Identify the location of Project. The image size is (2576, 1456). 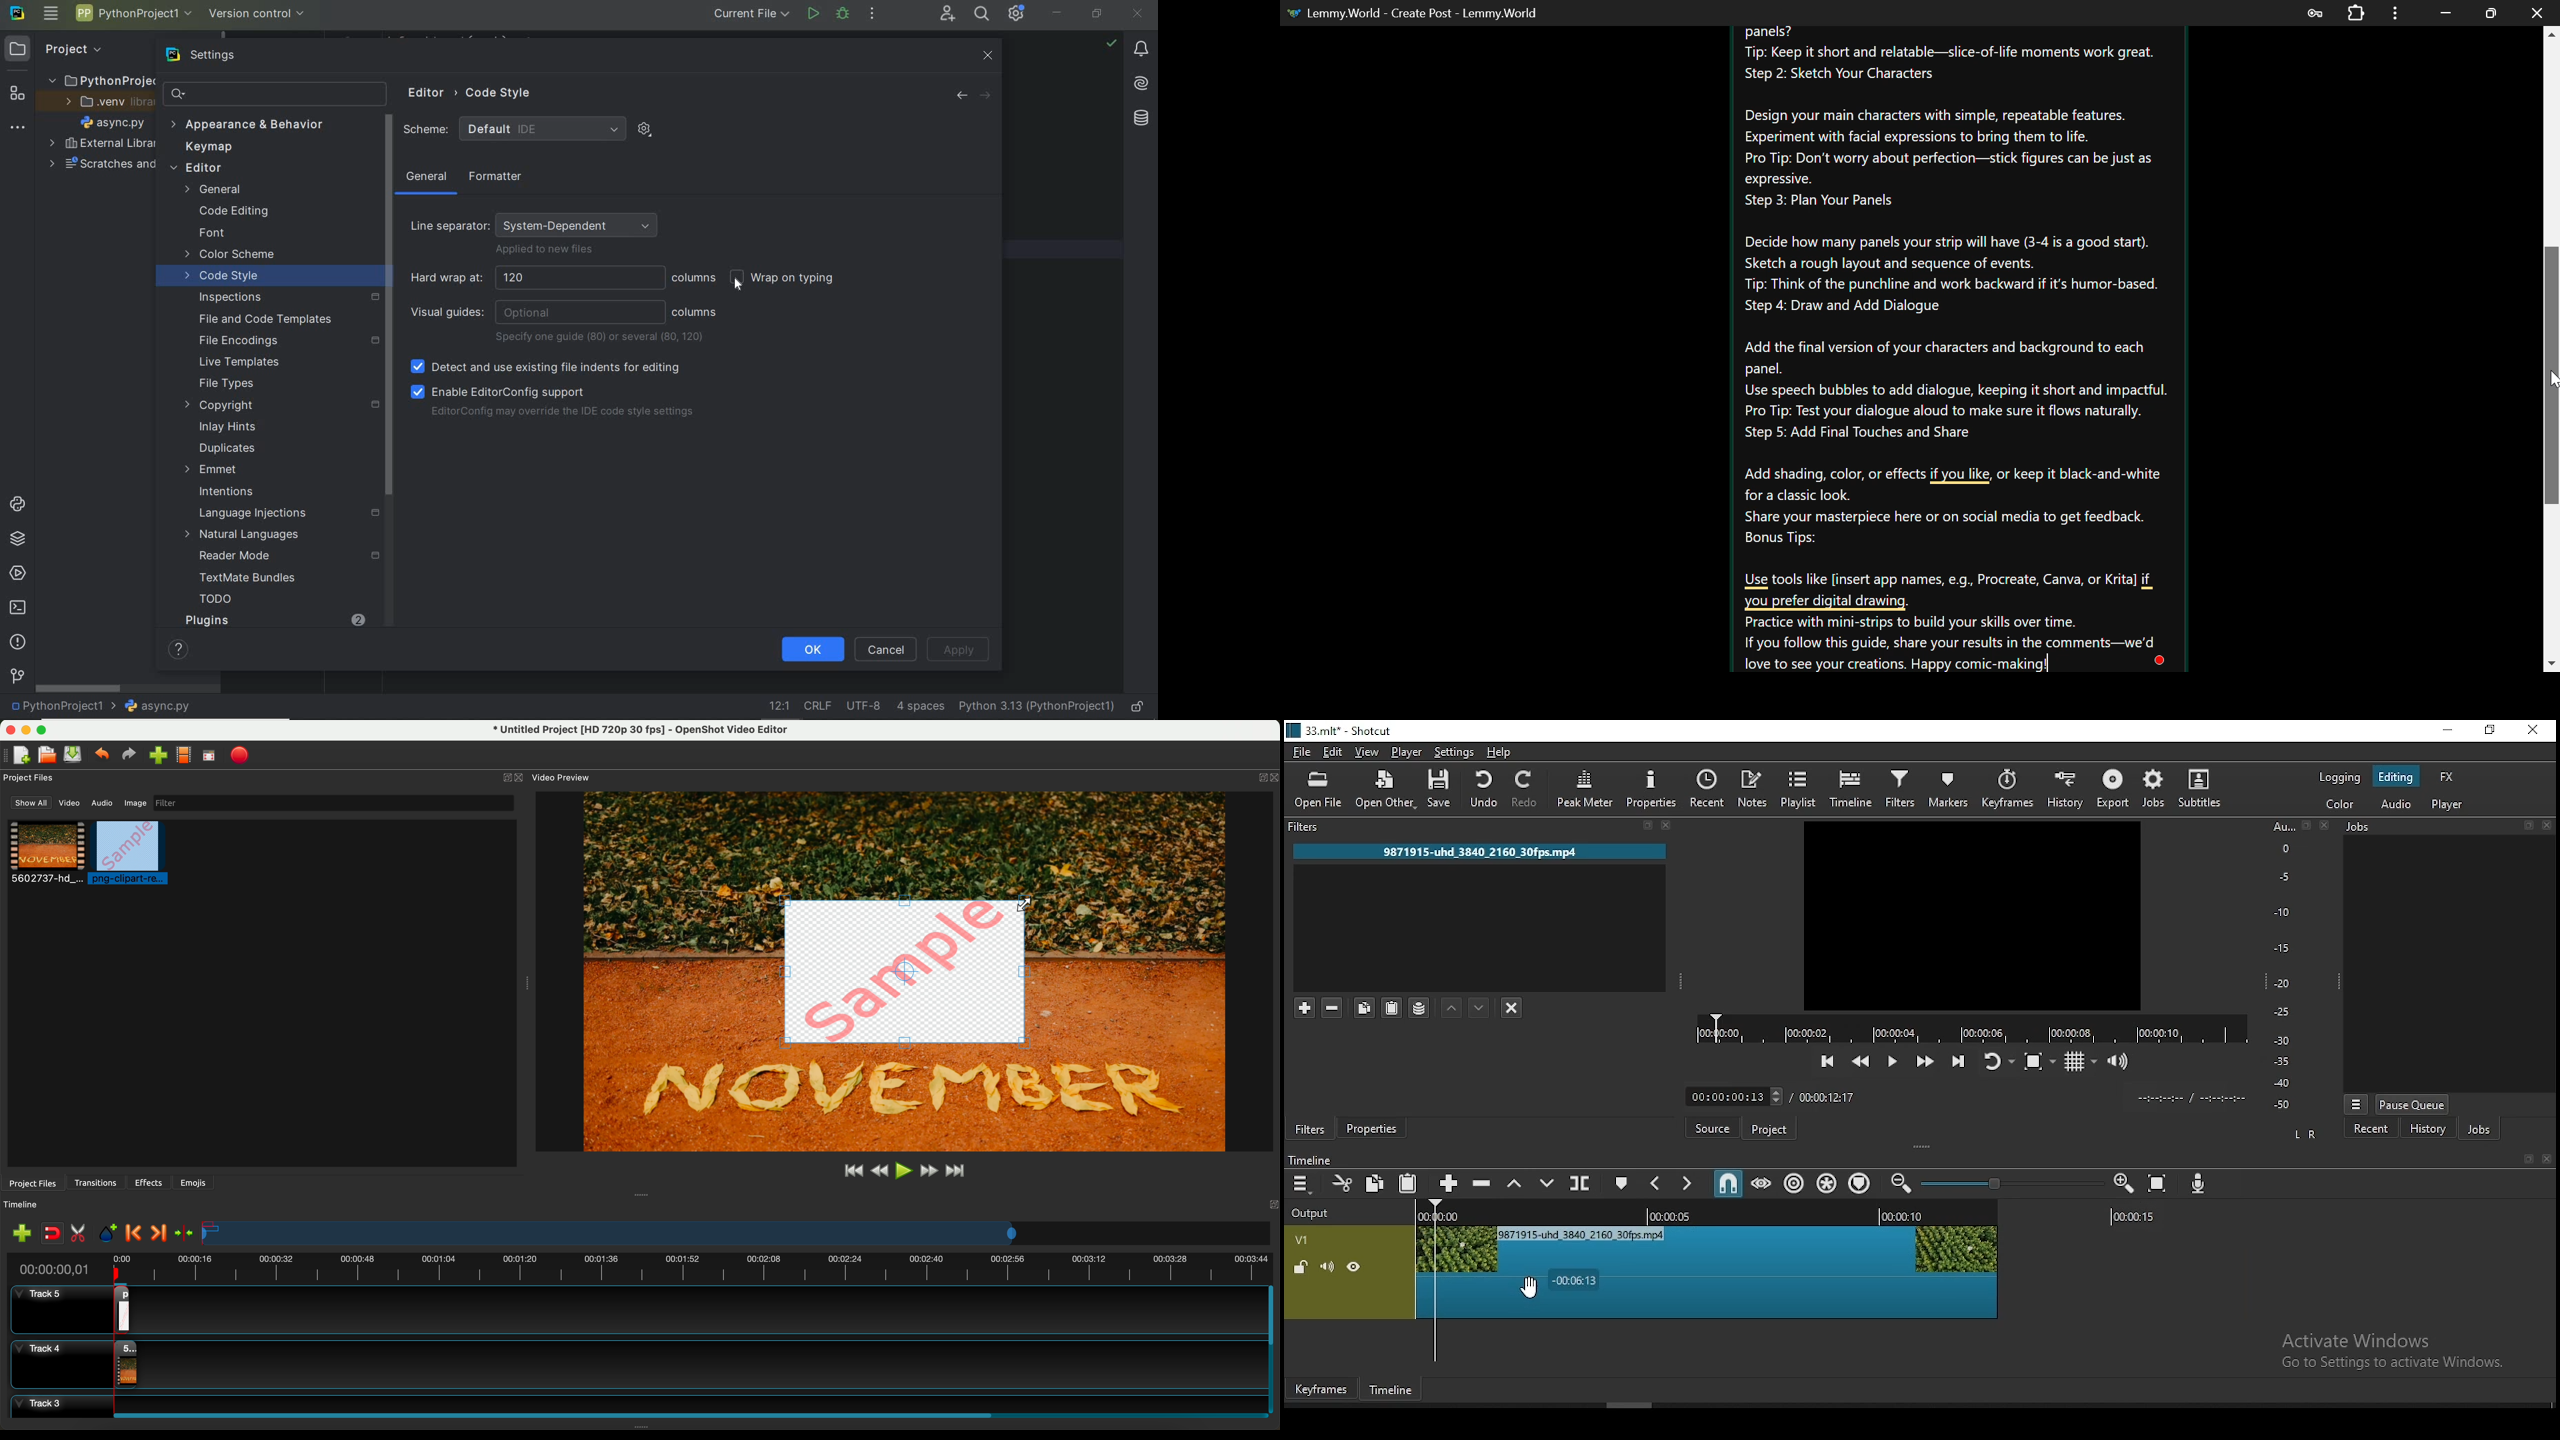
(1768, 1127).